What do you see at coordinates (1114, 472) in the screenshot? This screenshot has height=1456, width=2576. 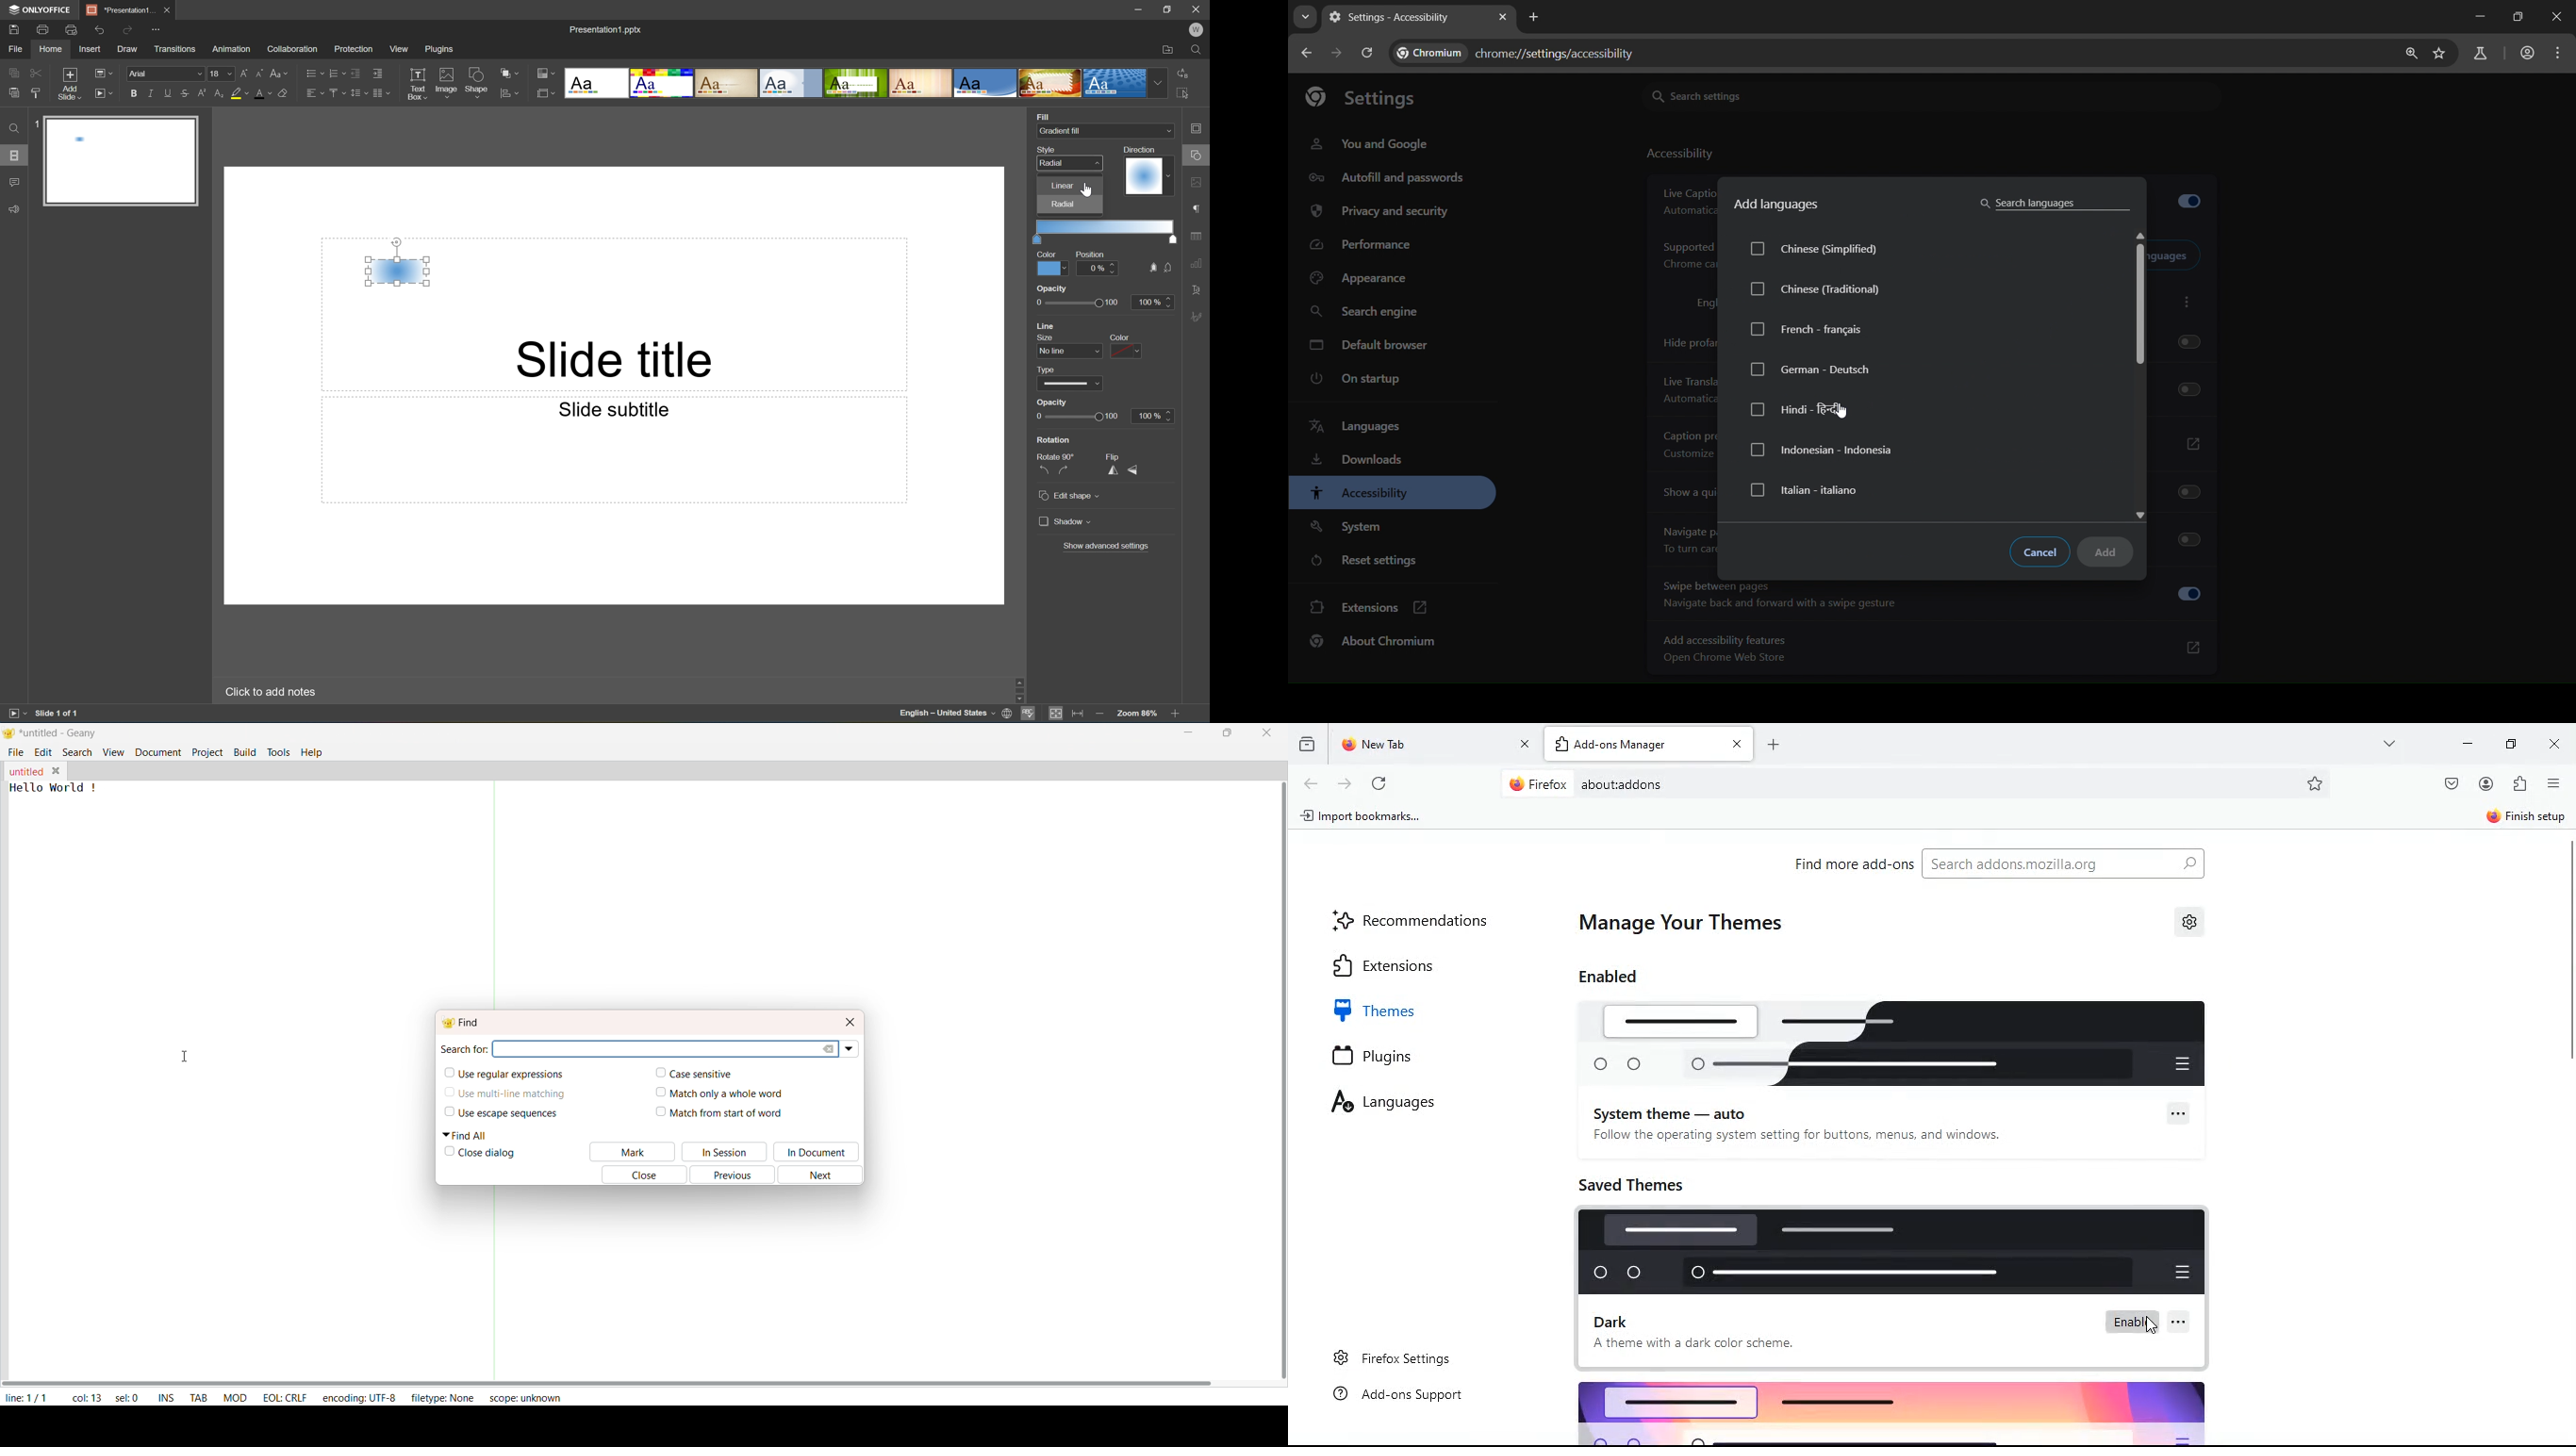 I see `Flip horizontally` at bounding box center [1114, 472].